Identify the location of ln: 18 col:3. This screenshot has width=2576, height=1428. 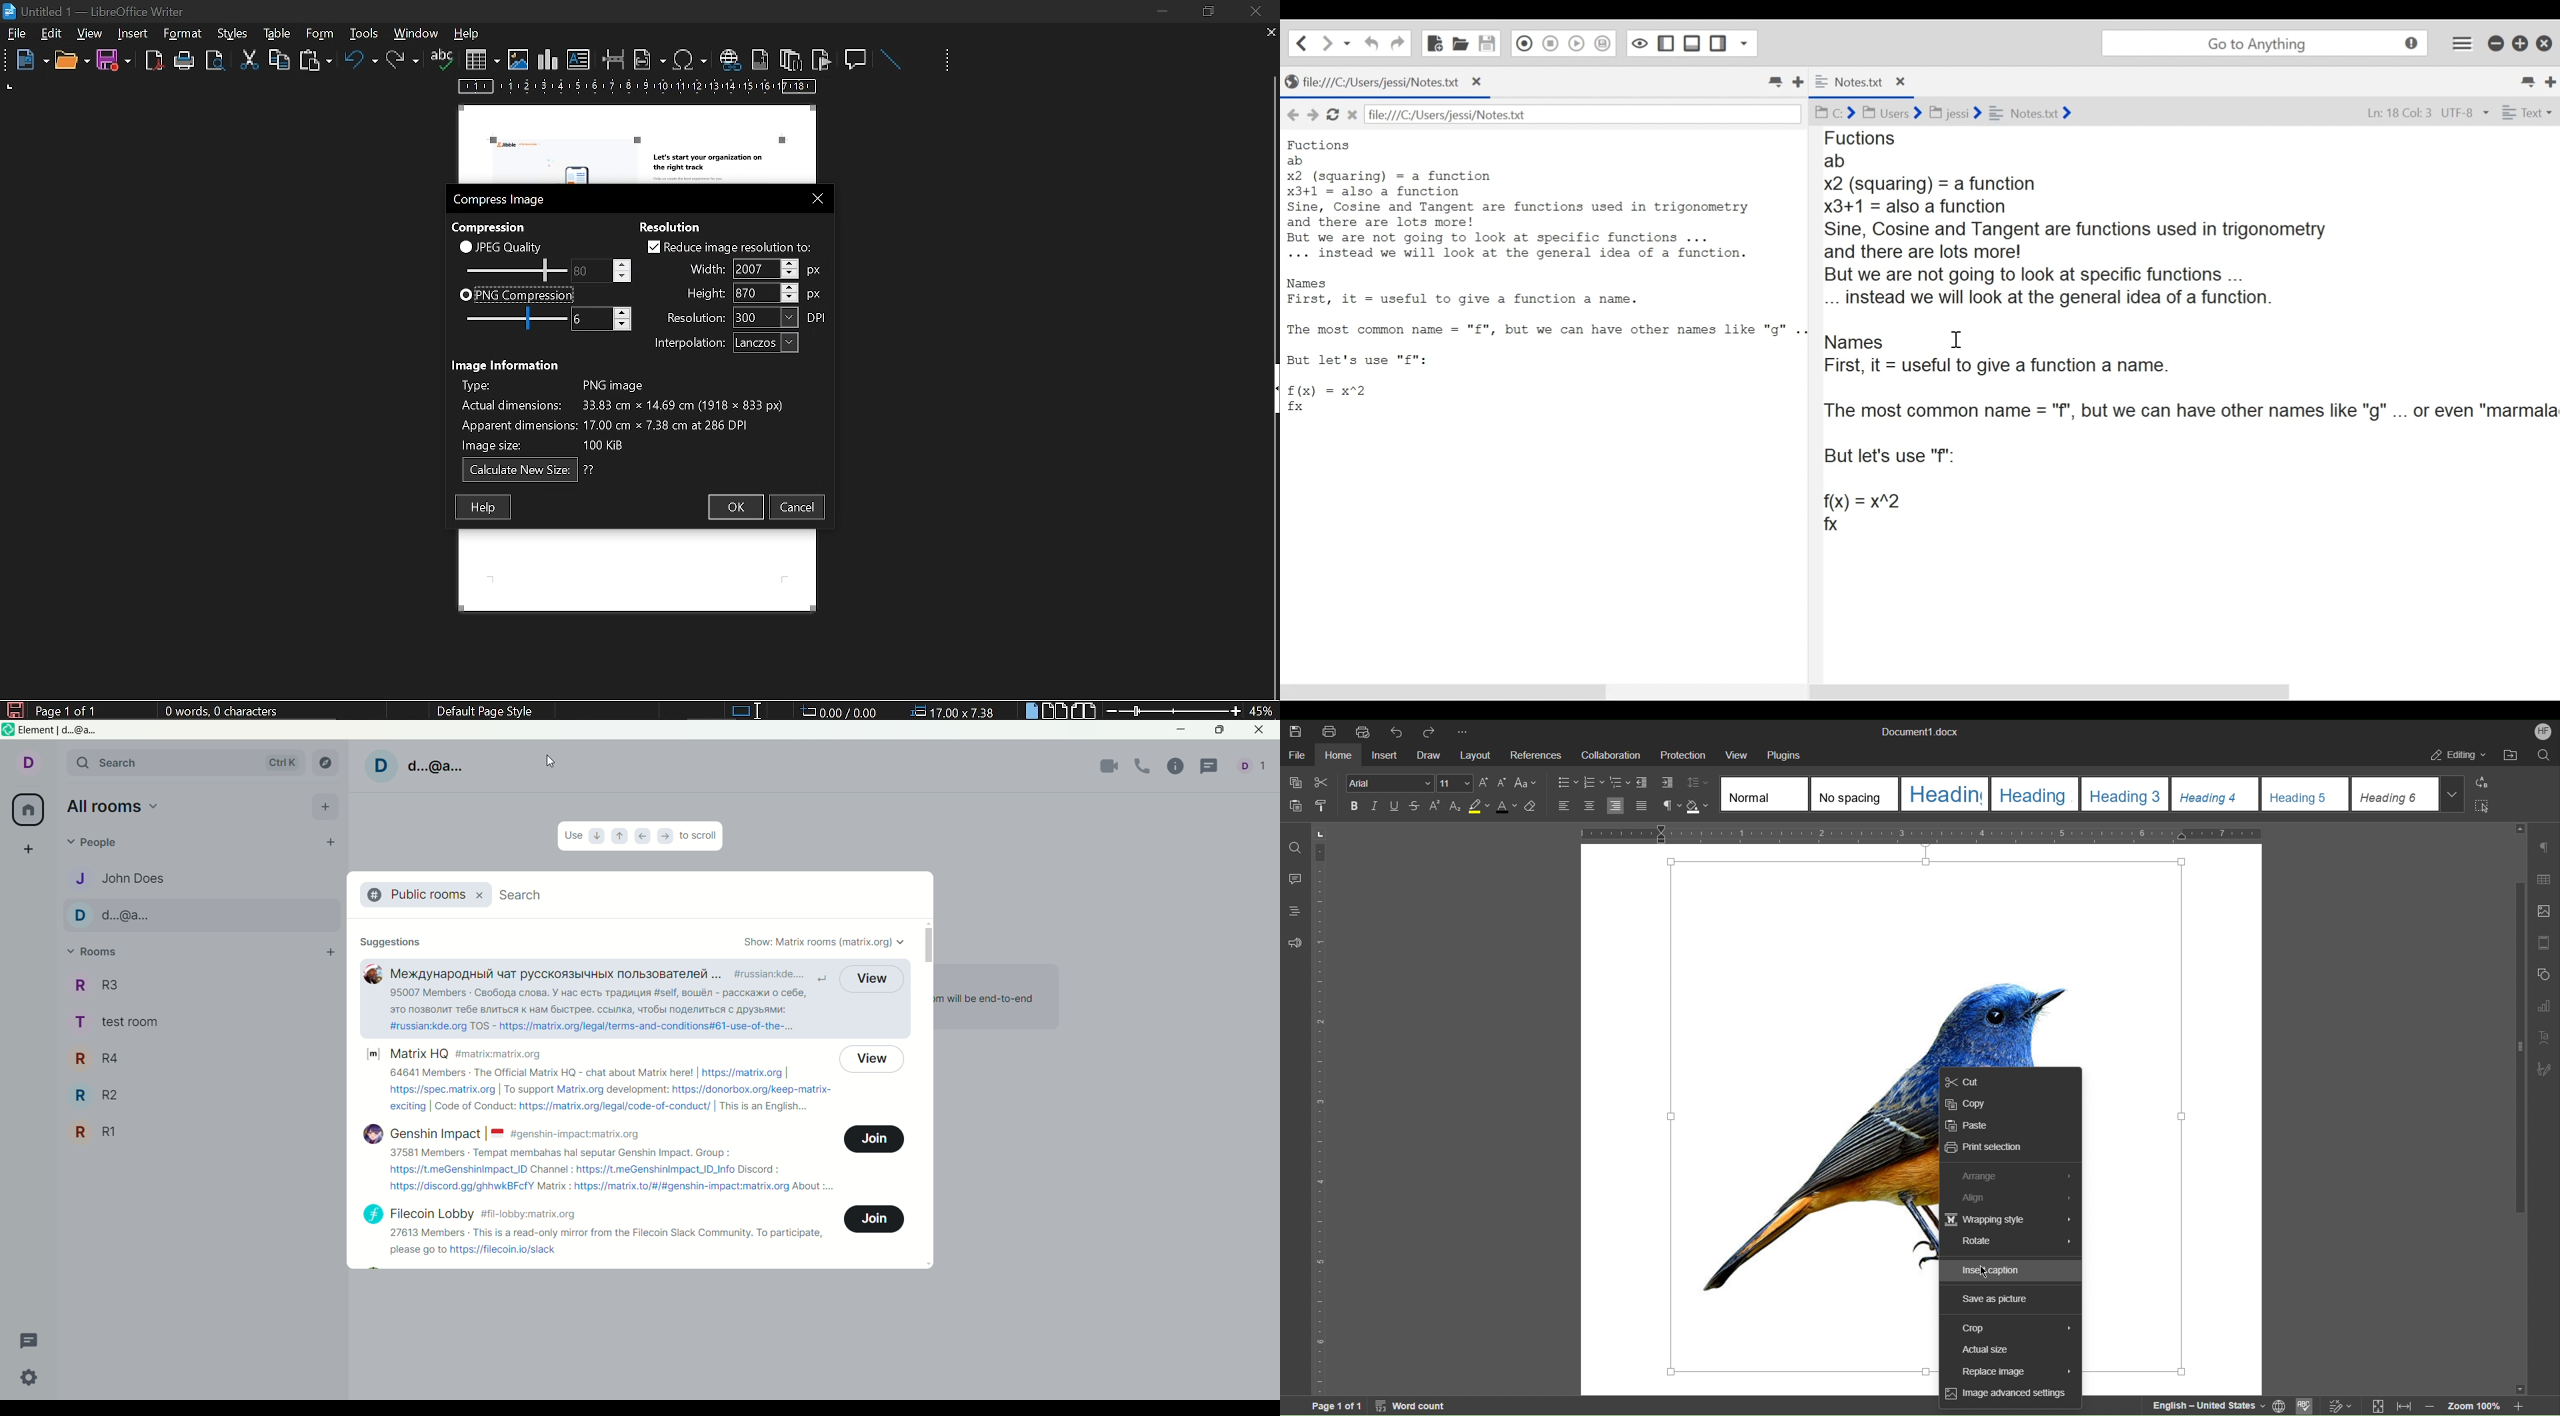
(2397, 115).